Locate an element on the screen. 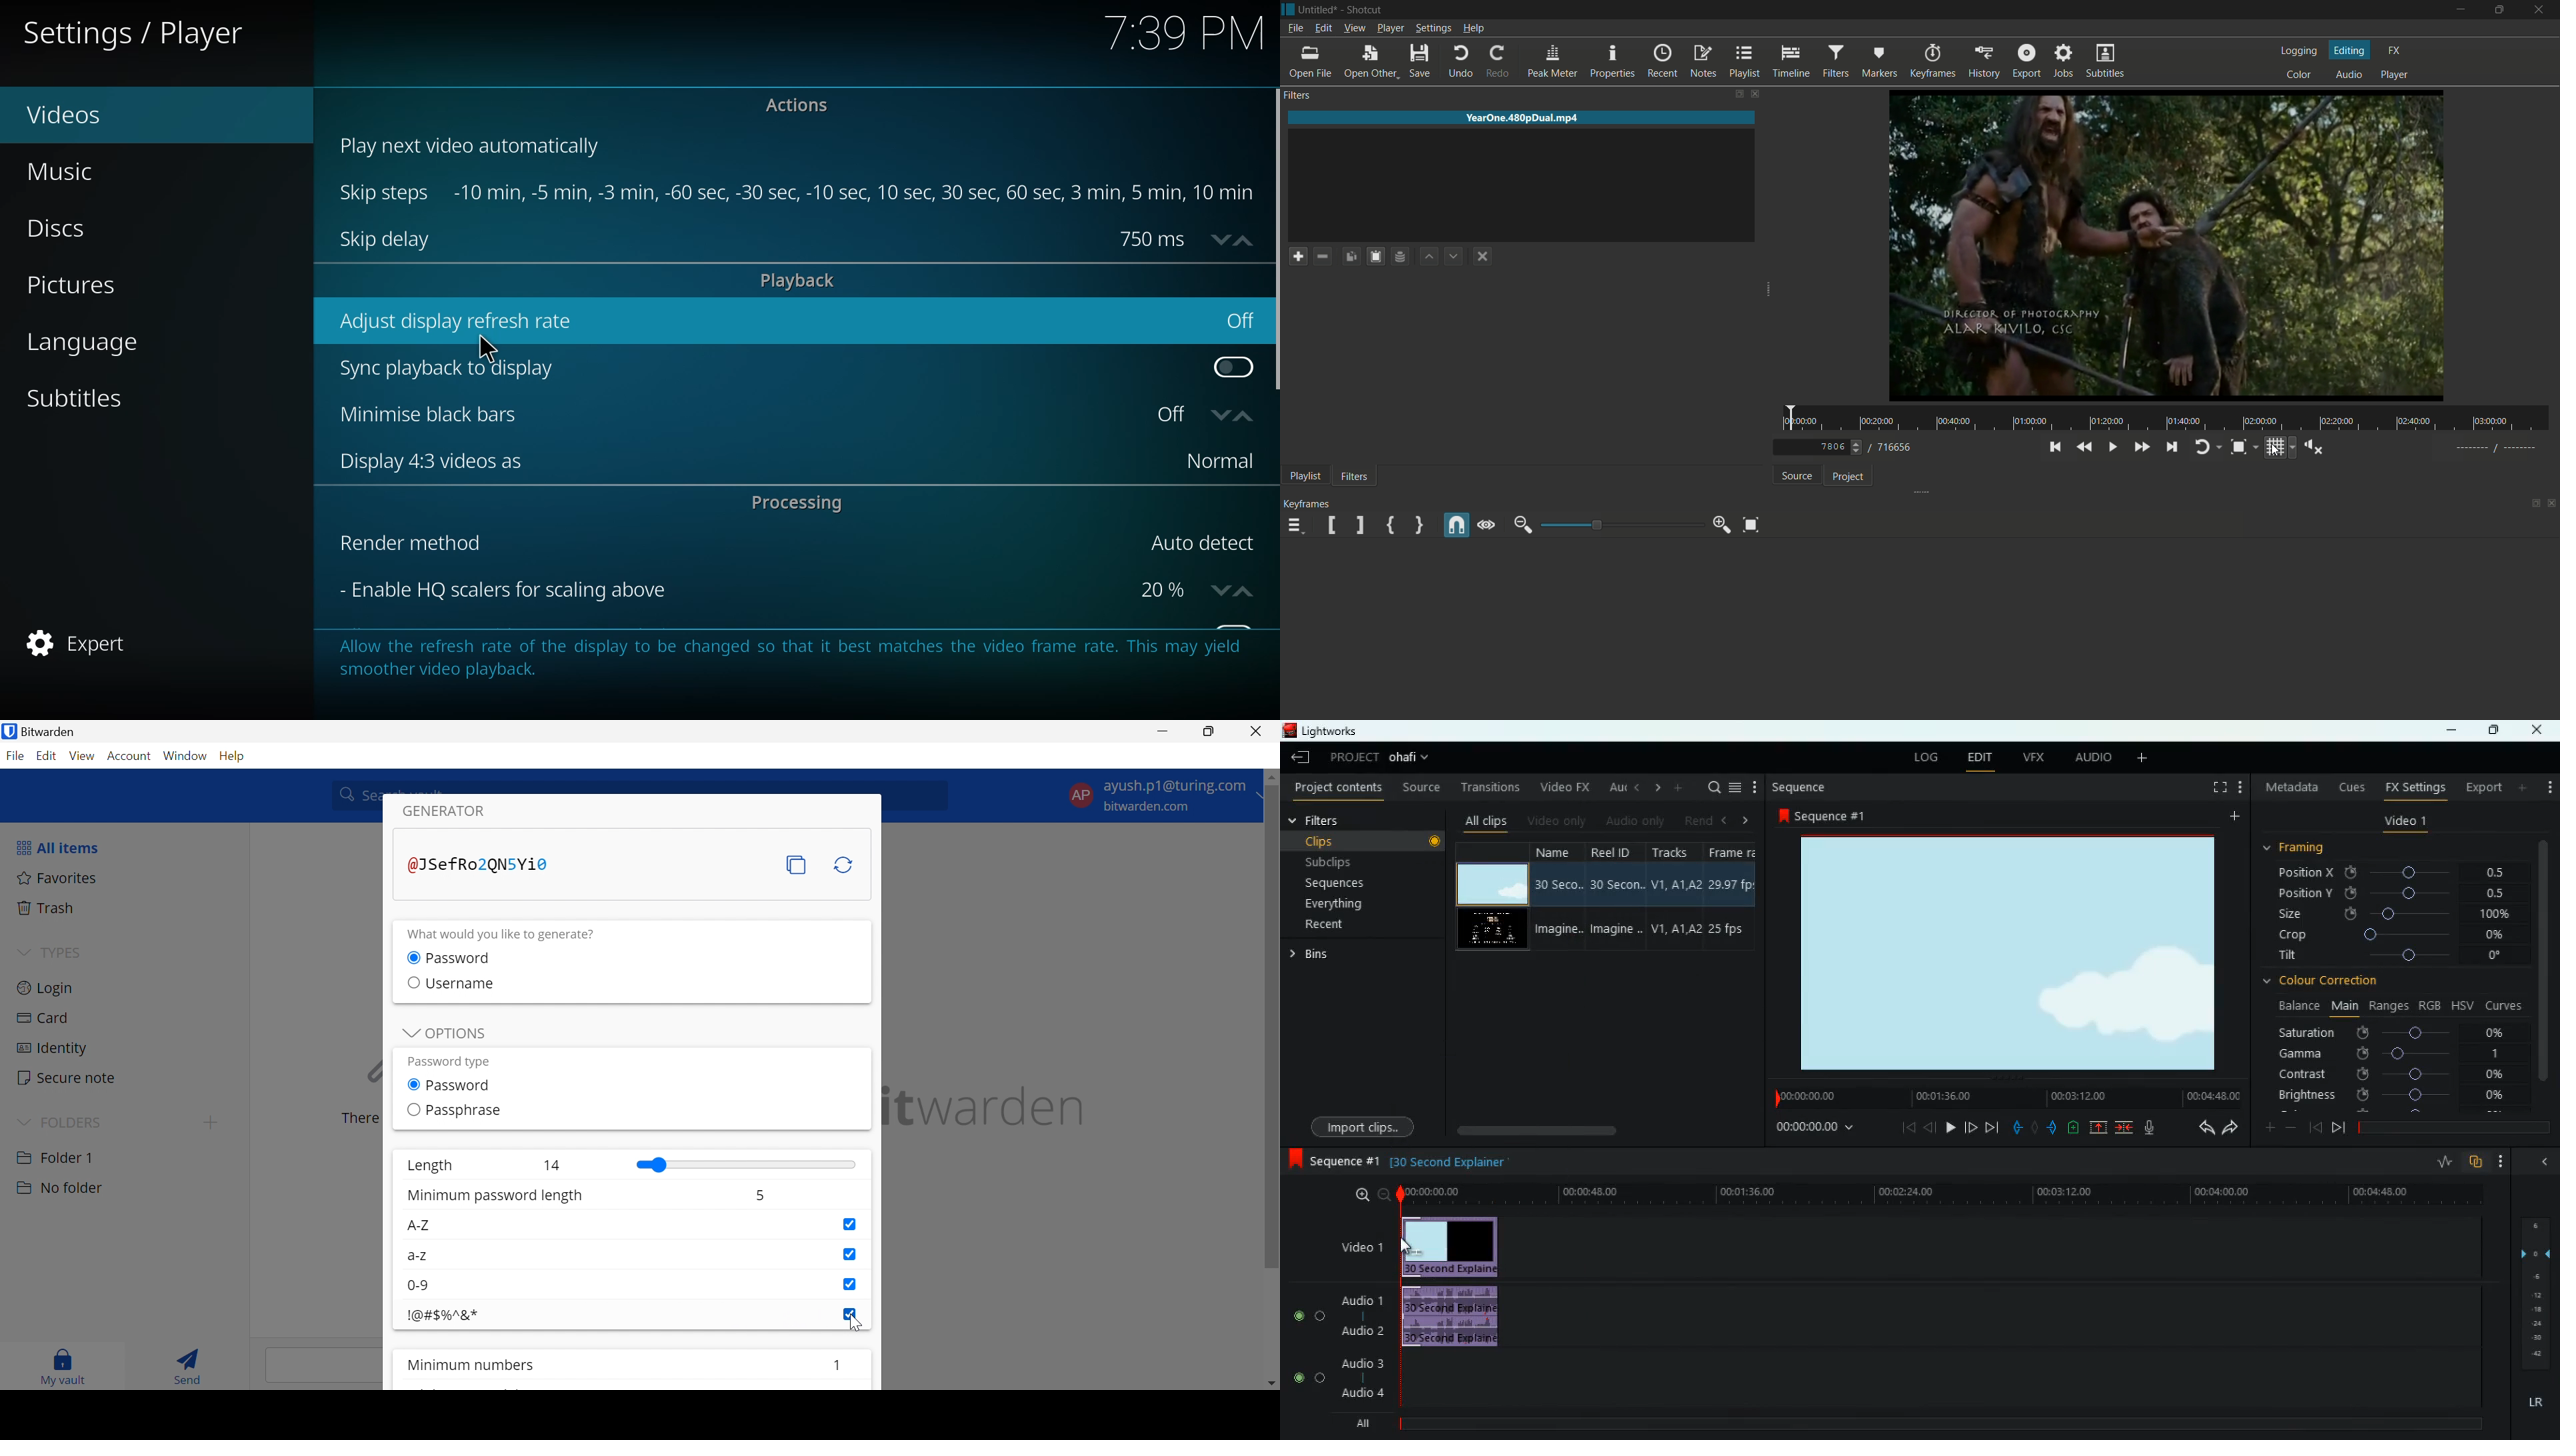 Image resolution: width=2576 pixels, height=1456 pixels. zoom out is located at coordinates (1521, 526).